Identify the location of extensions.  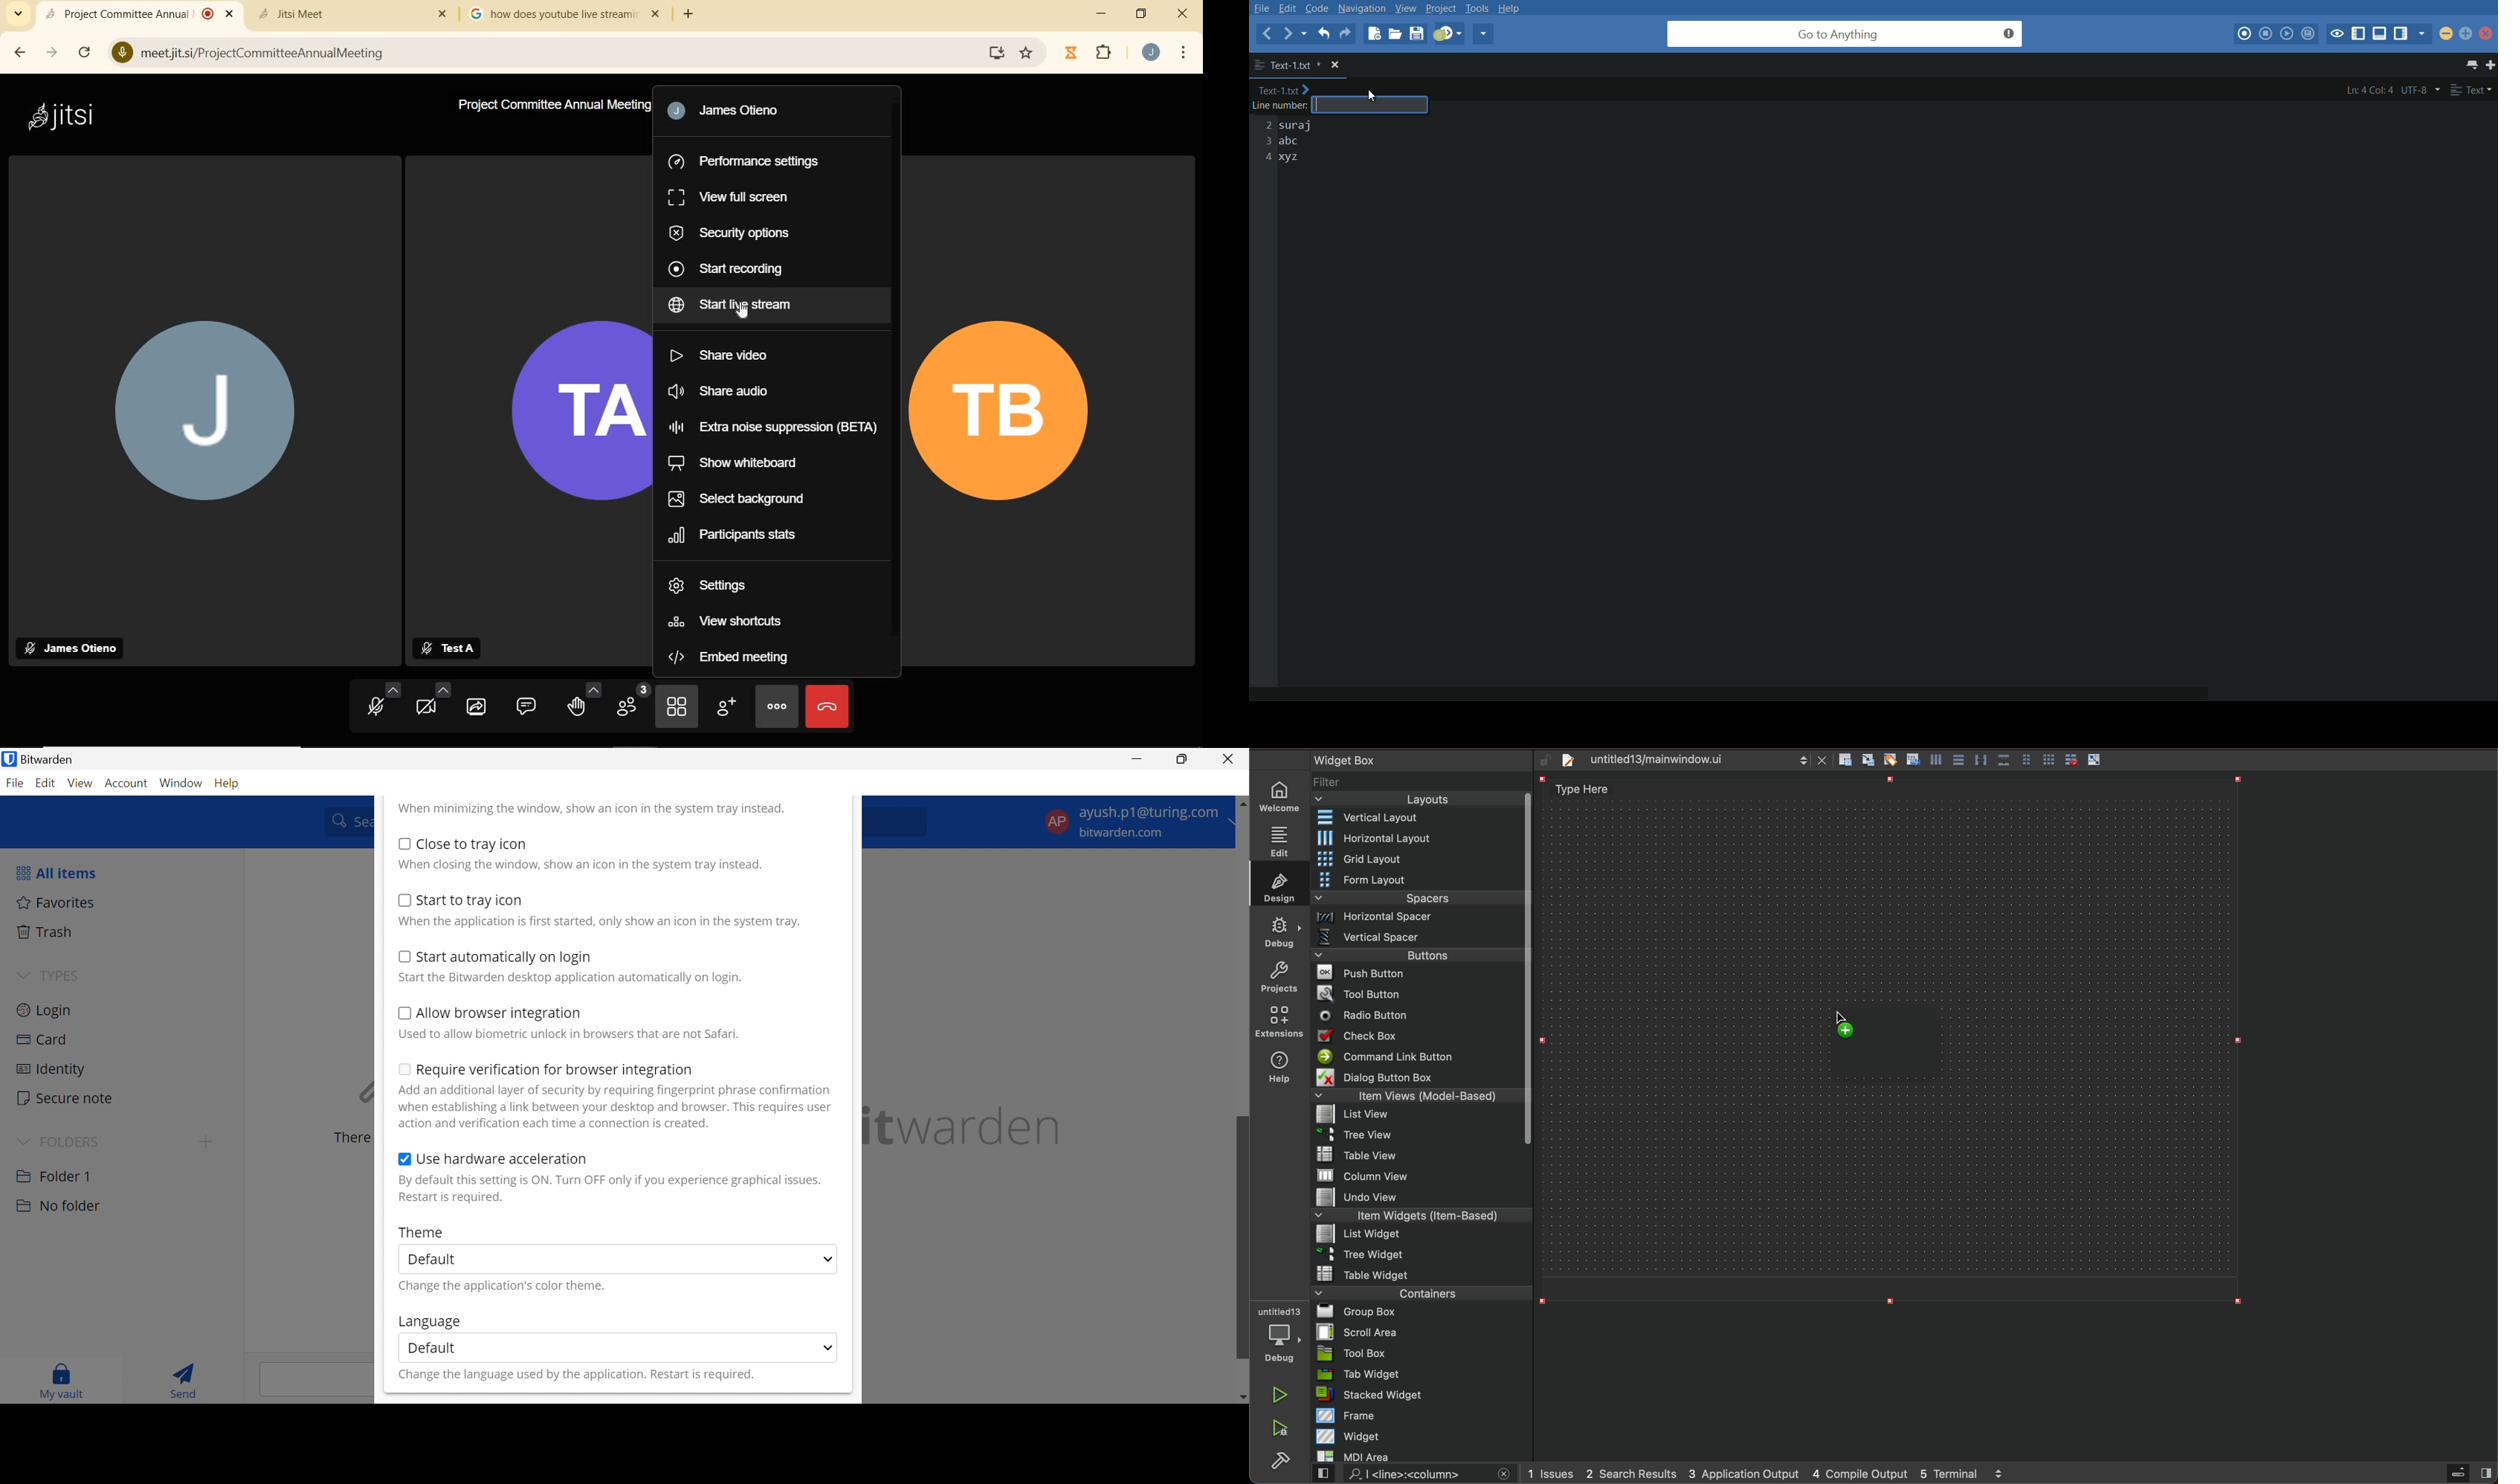
(1108, 54).